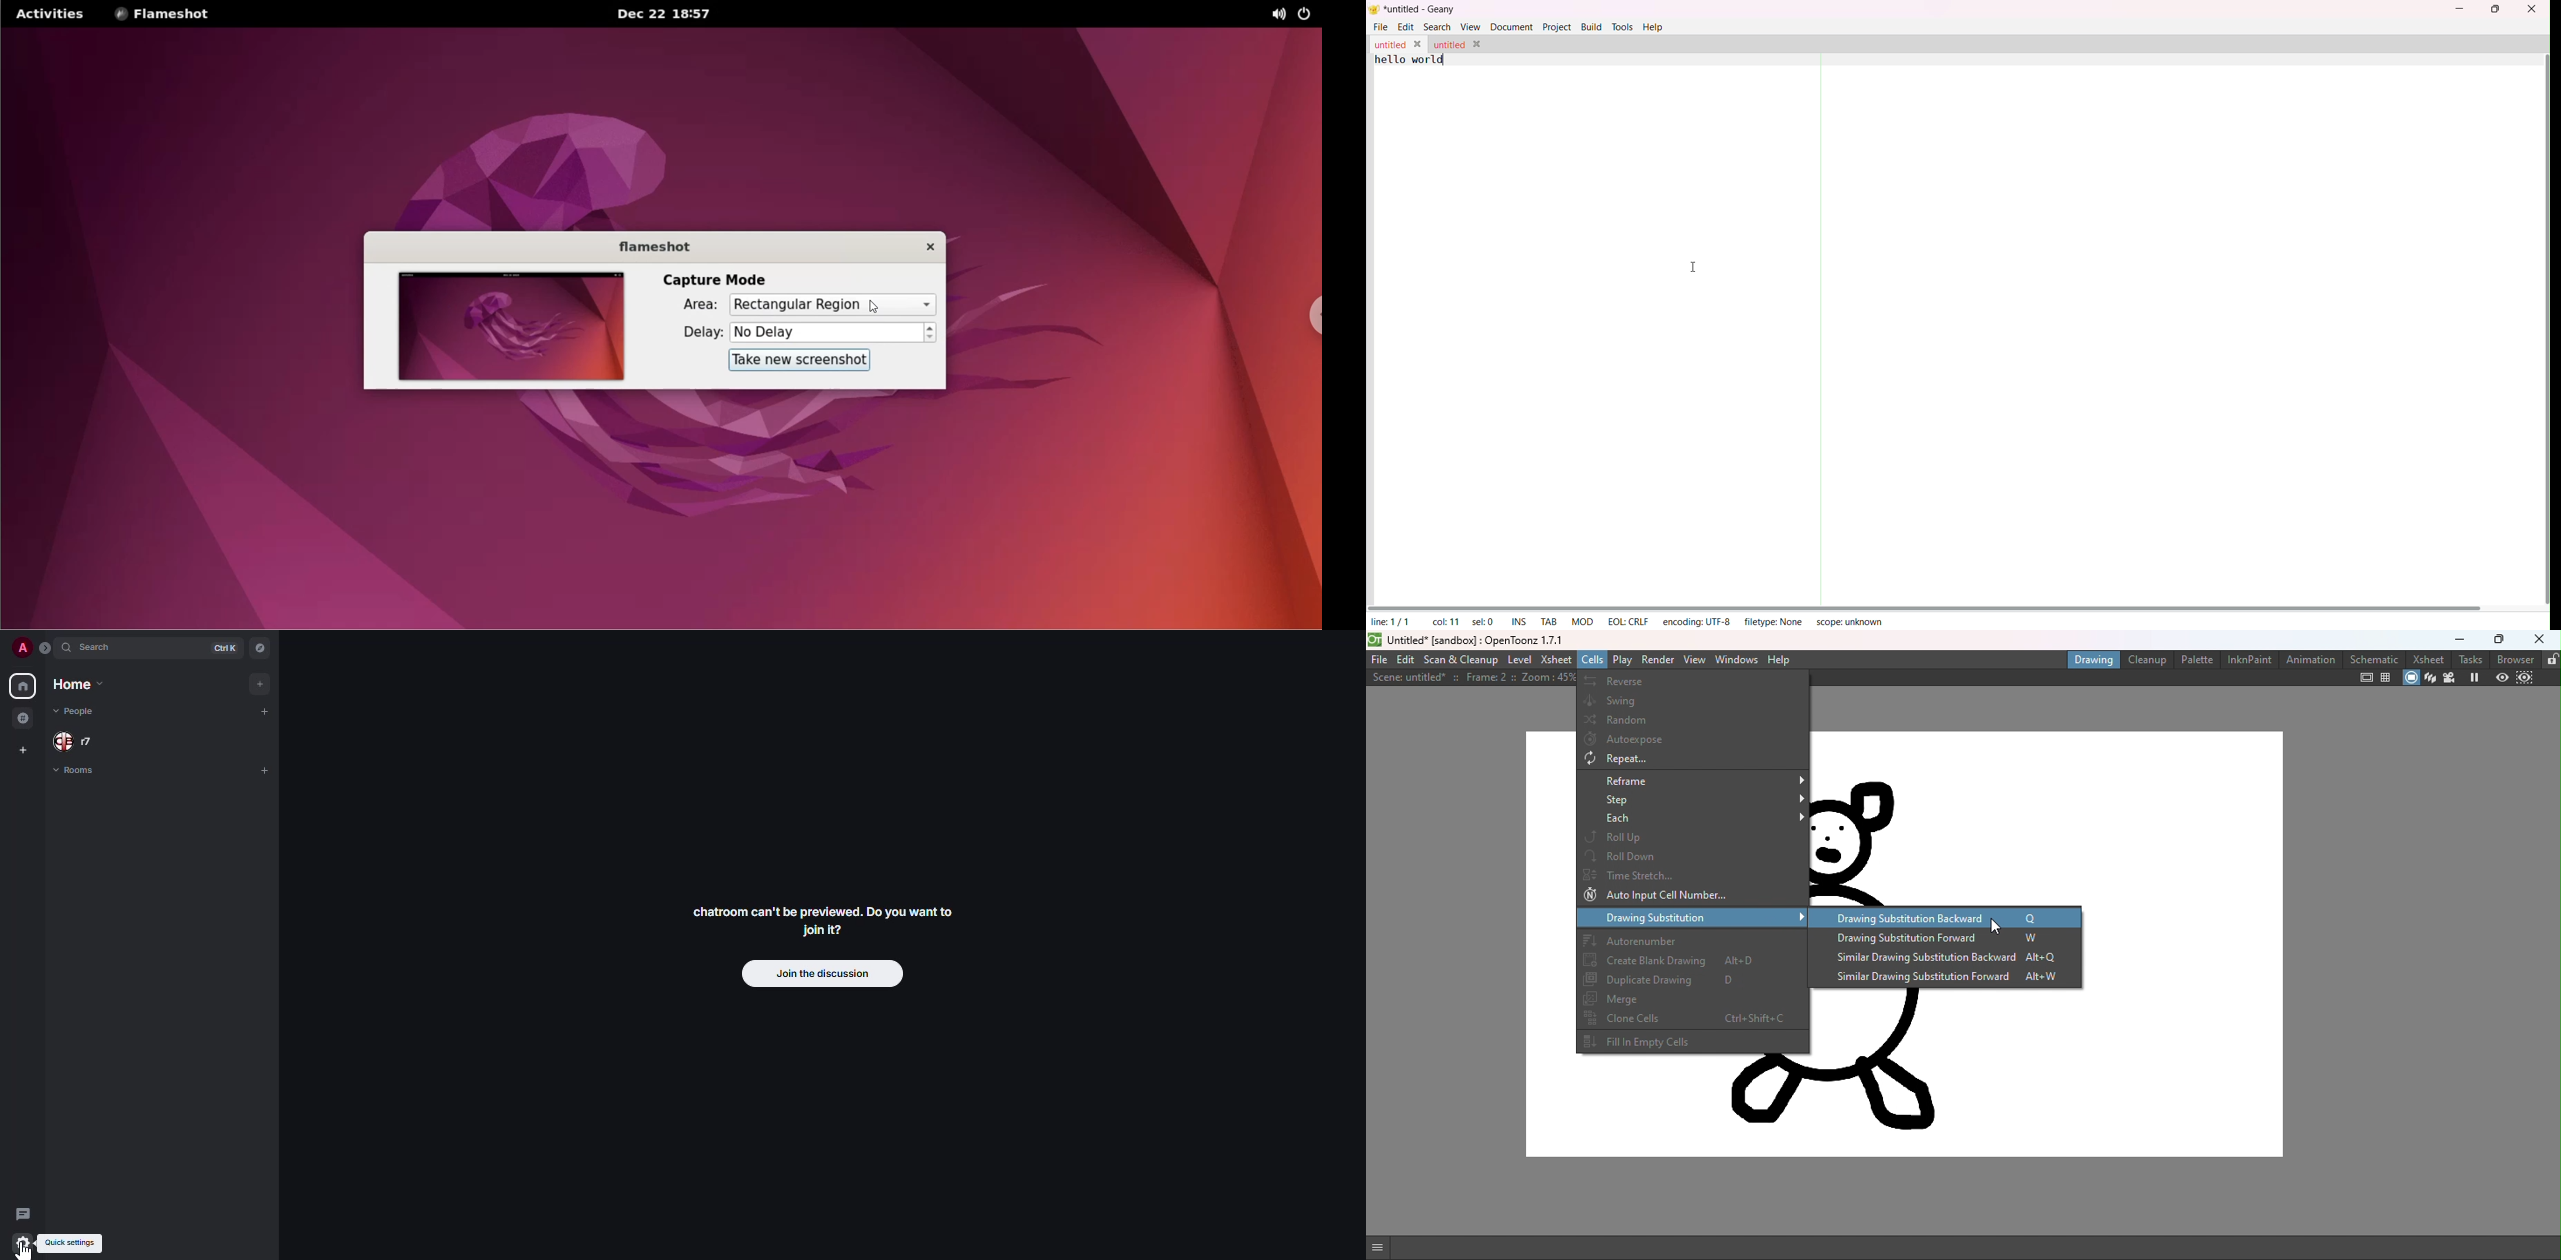  What do you see at coordinates (22, 1243) in the screenshot?
I see `quick settings` at bounding box center [22, 1243].